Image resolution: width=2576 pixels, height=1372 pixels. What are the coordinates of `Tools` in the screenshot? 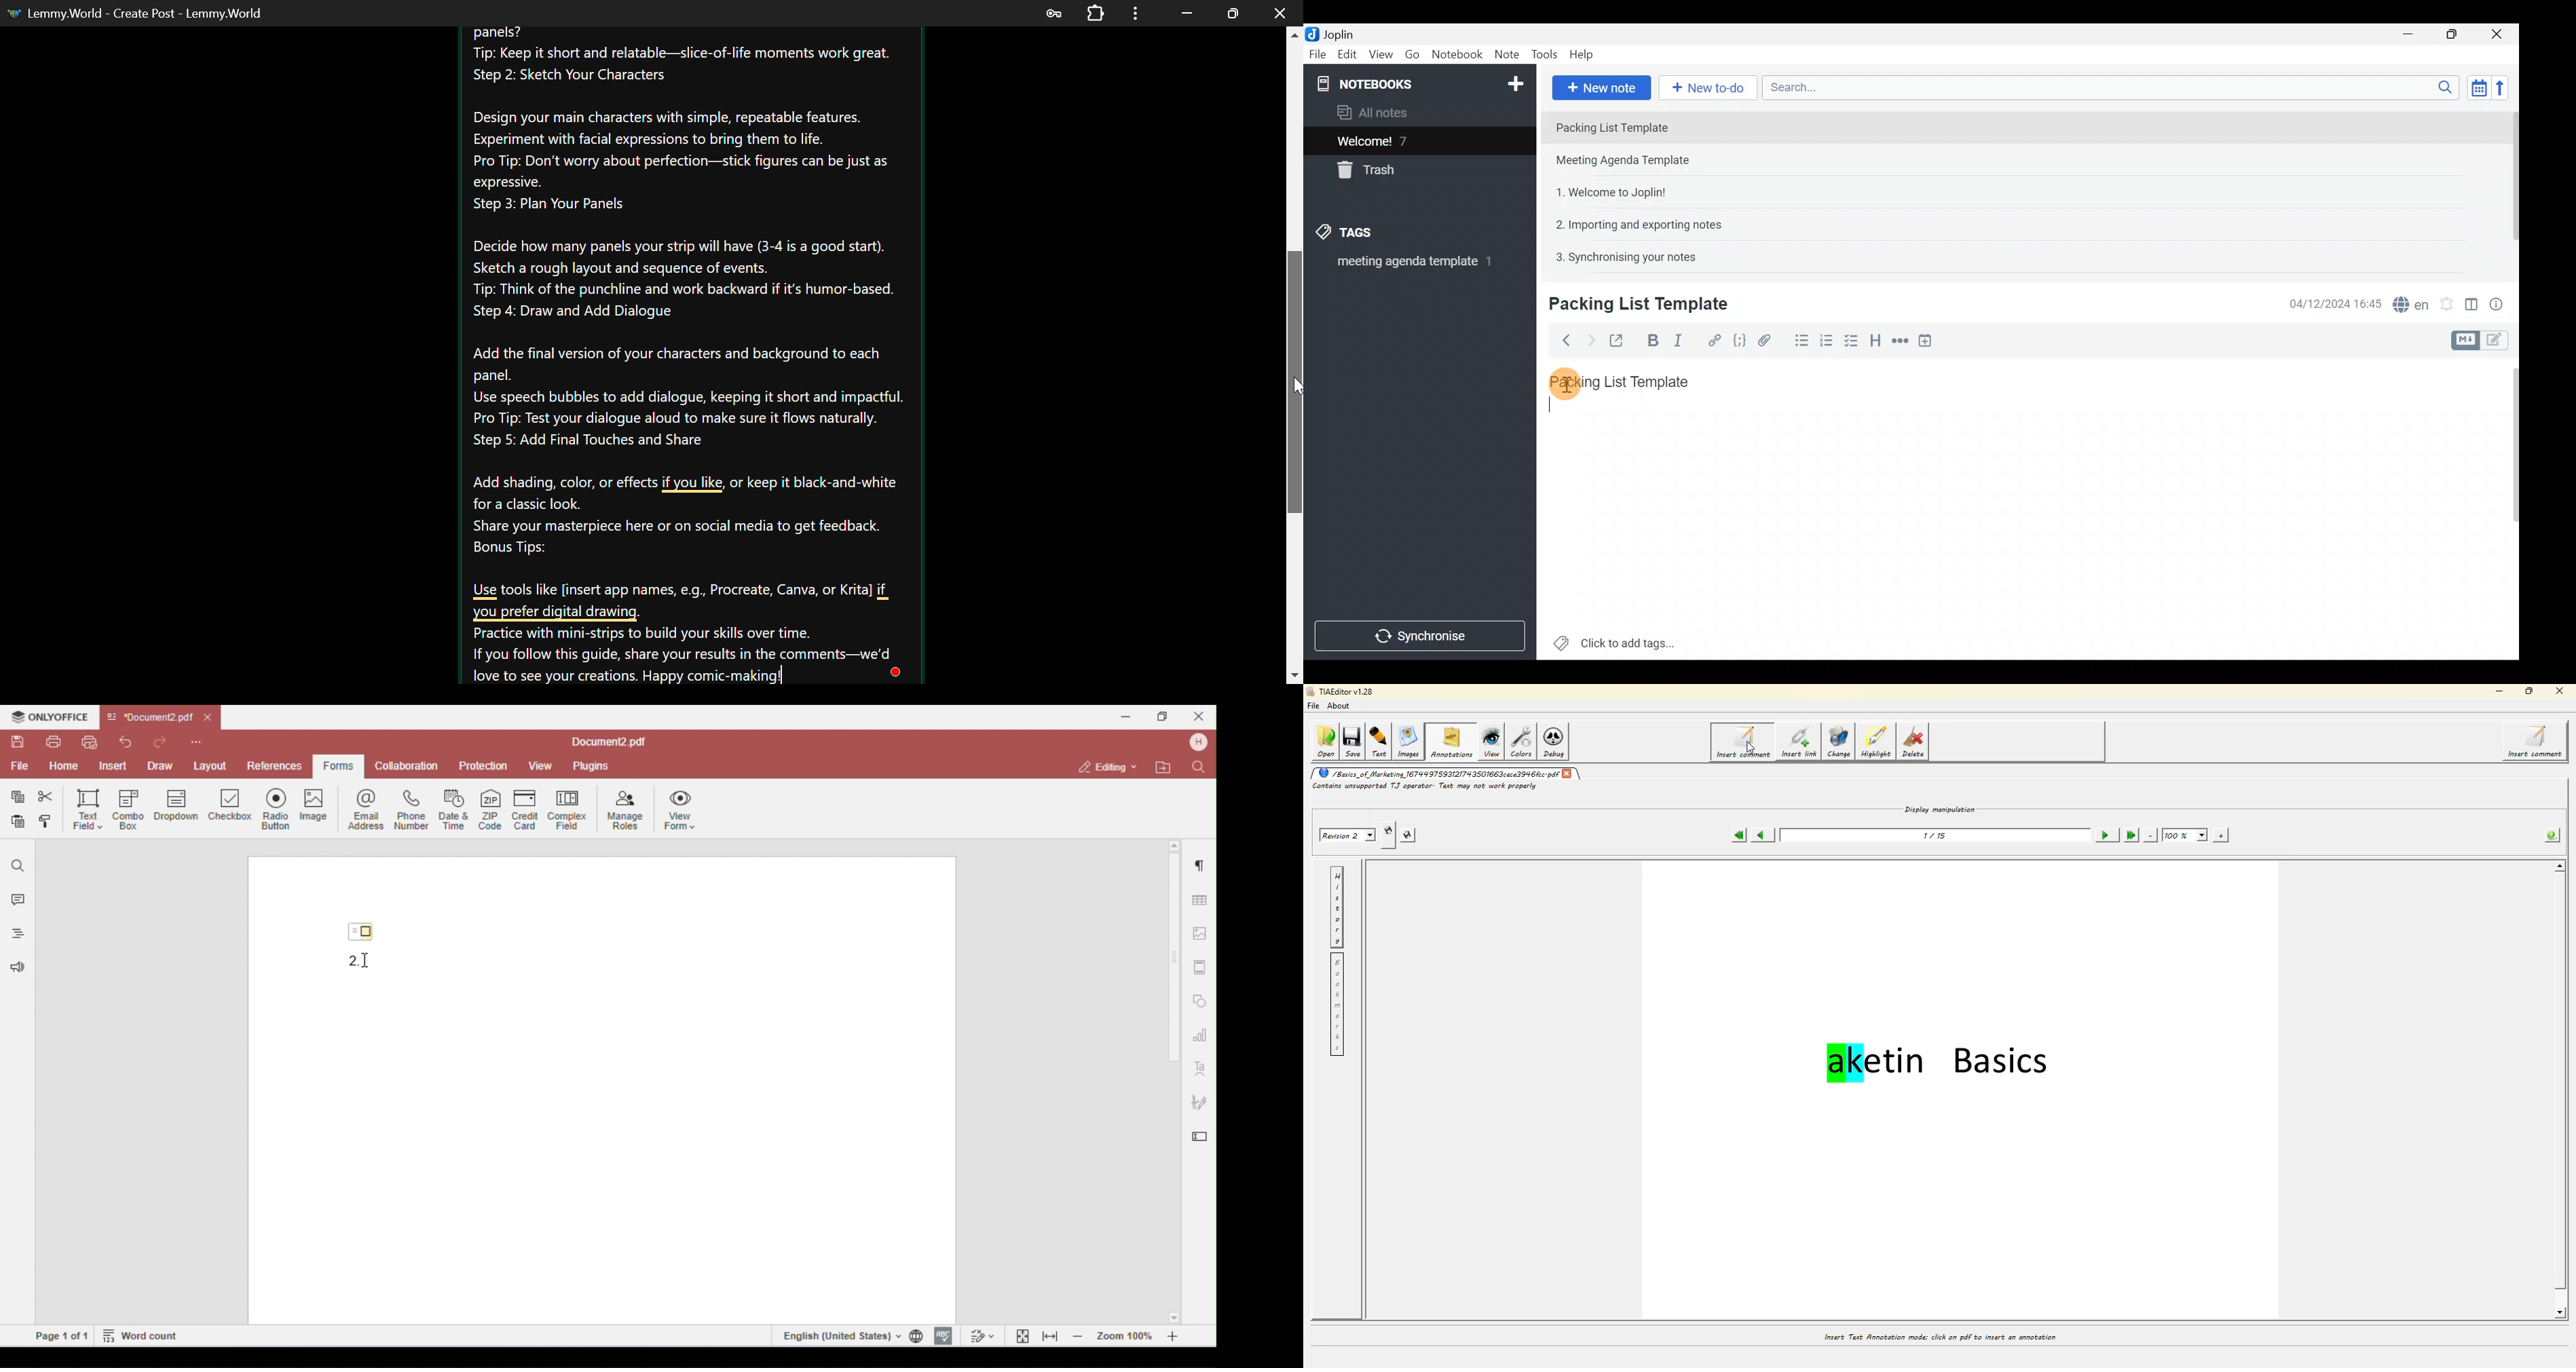 It's located at (1546, 55).